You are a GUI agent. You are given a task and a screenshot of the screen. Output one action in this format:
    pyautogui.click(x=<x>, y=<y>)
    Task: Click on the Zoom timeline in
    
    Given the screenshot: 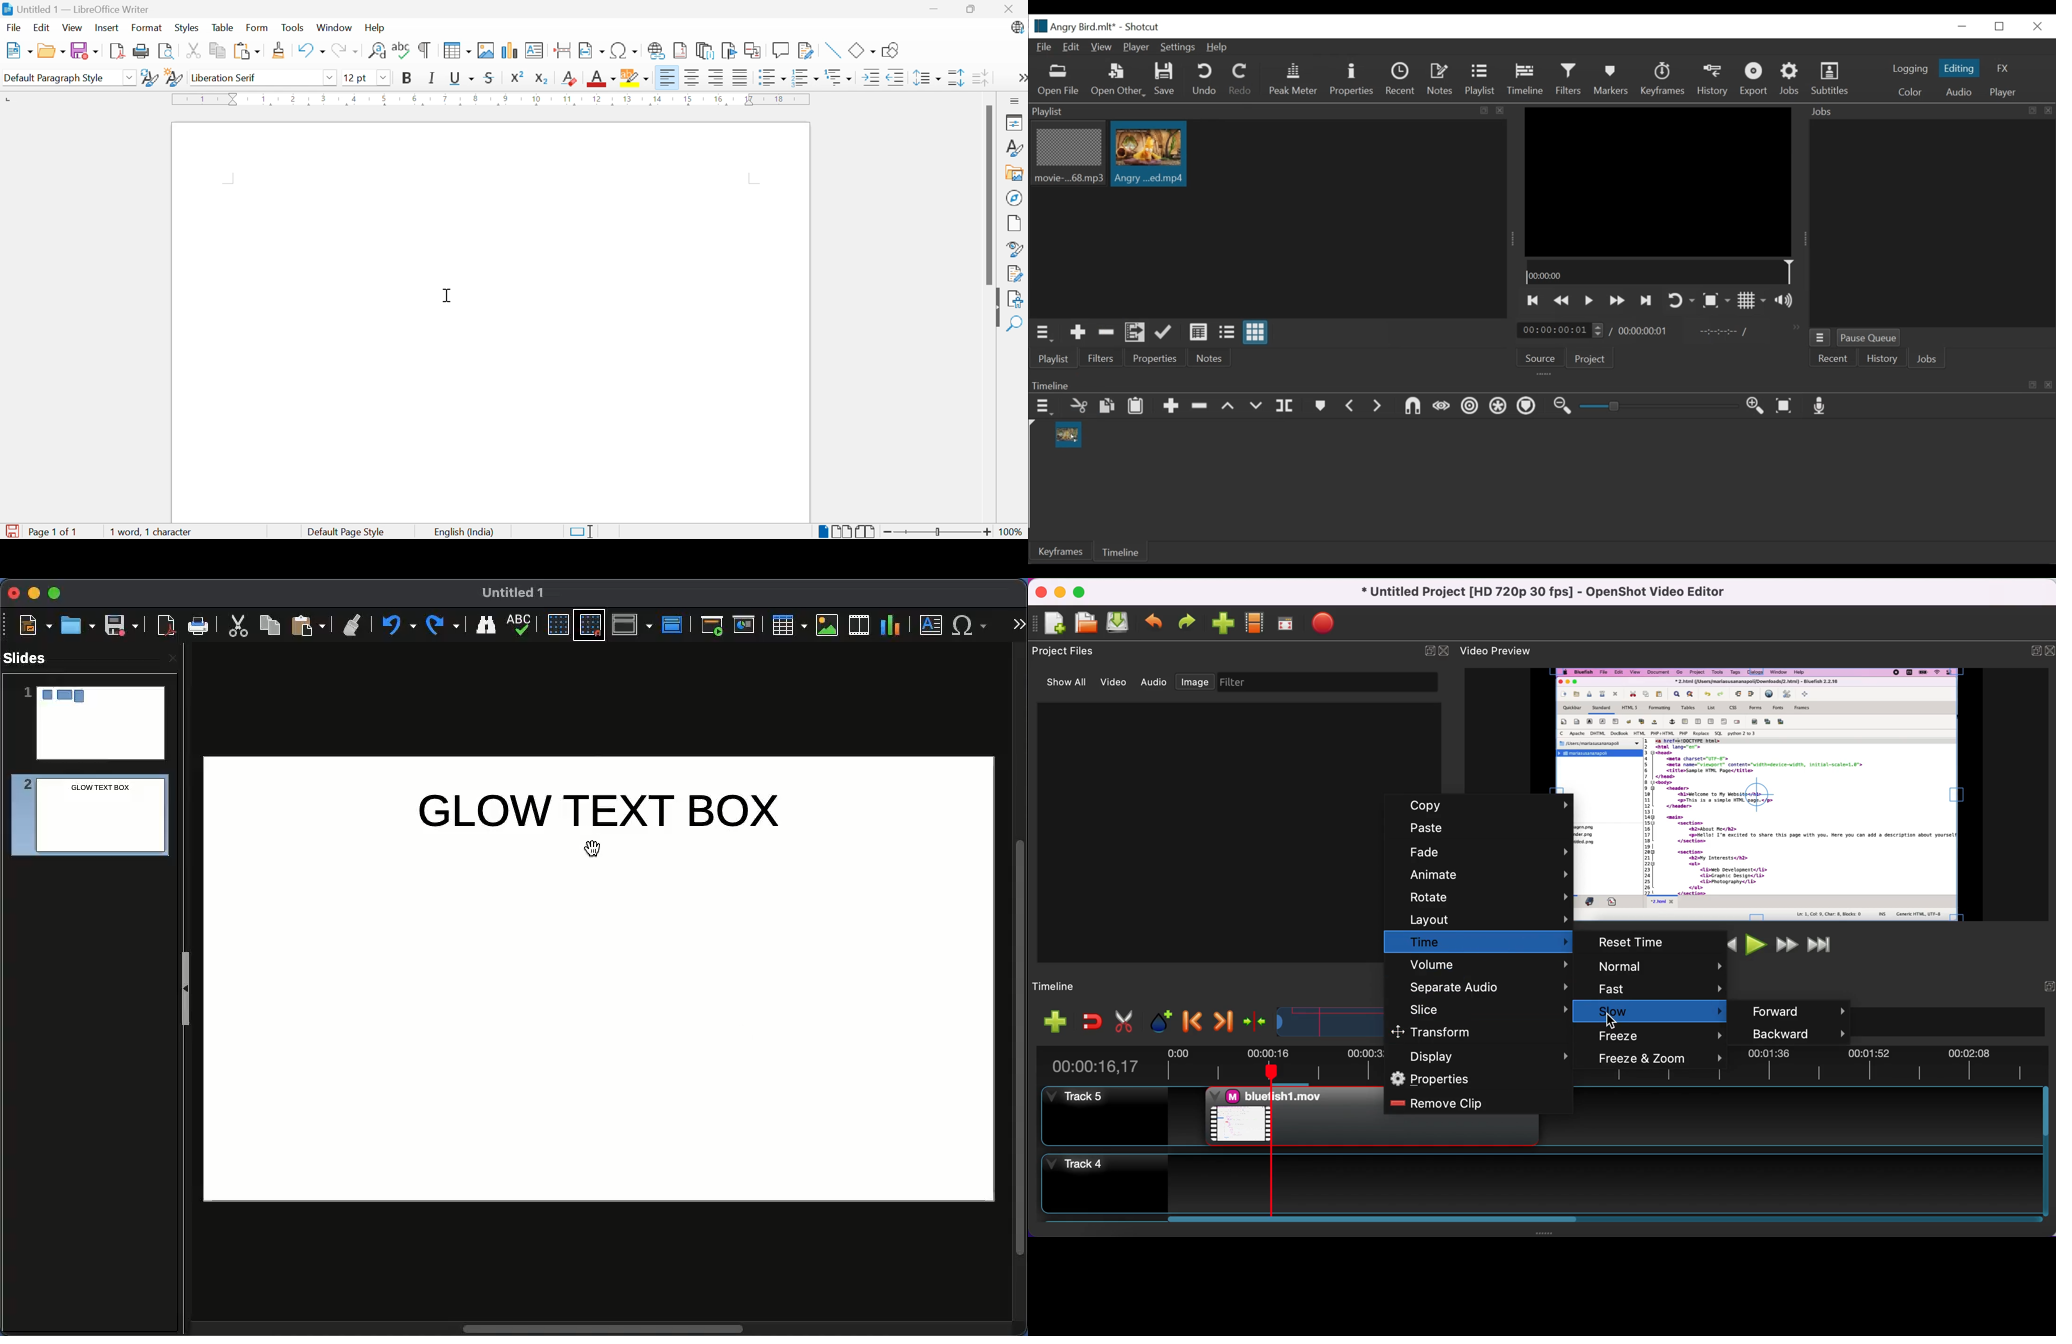 What is the action you would take?
    pyautogui.click(x=1757, y=407)
    